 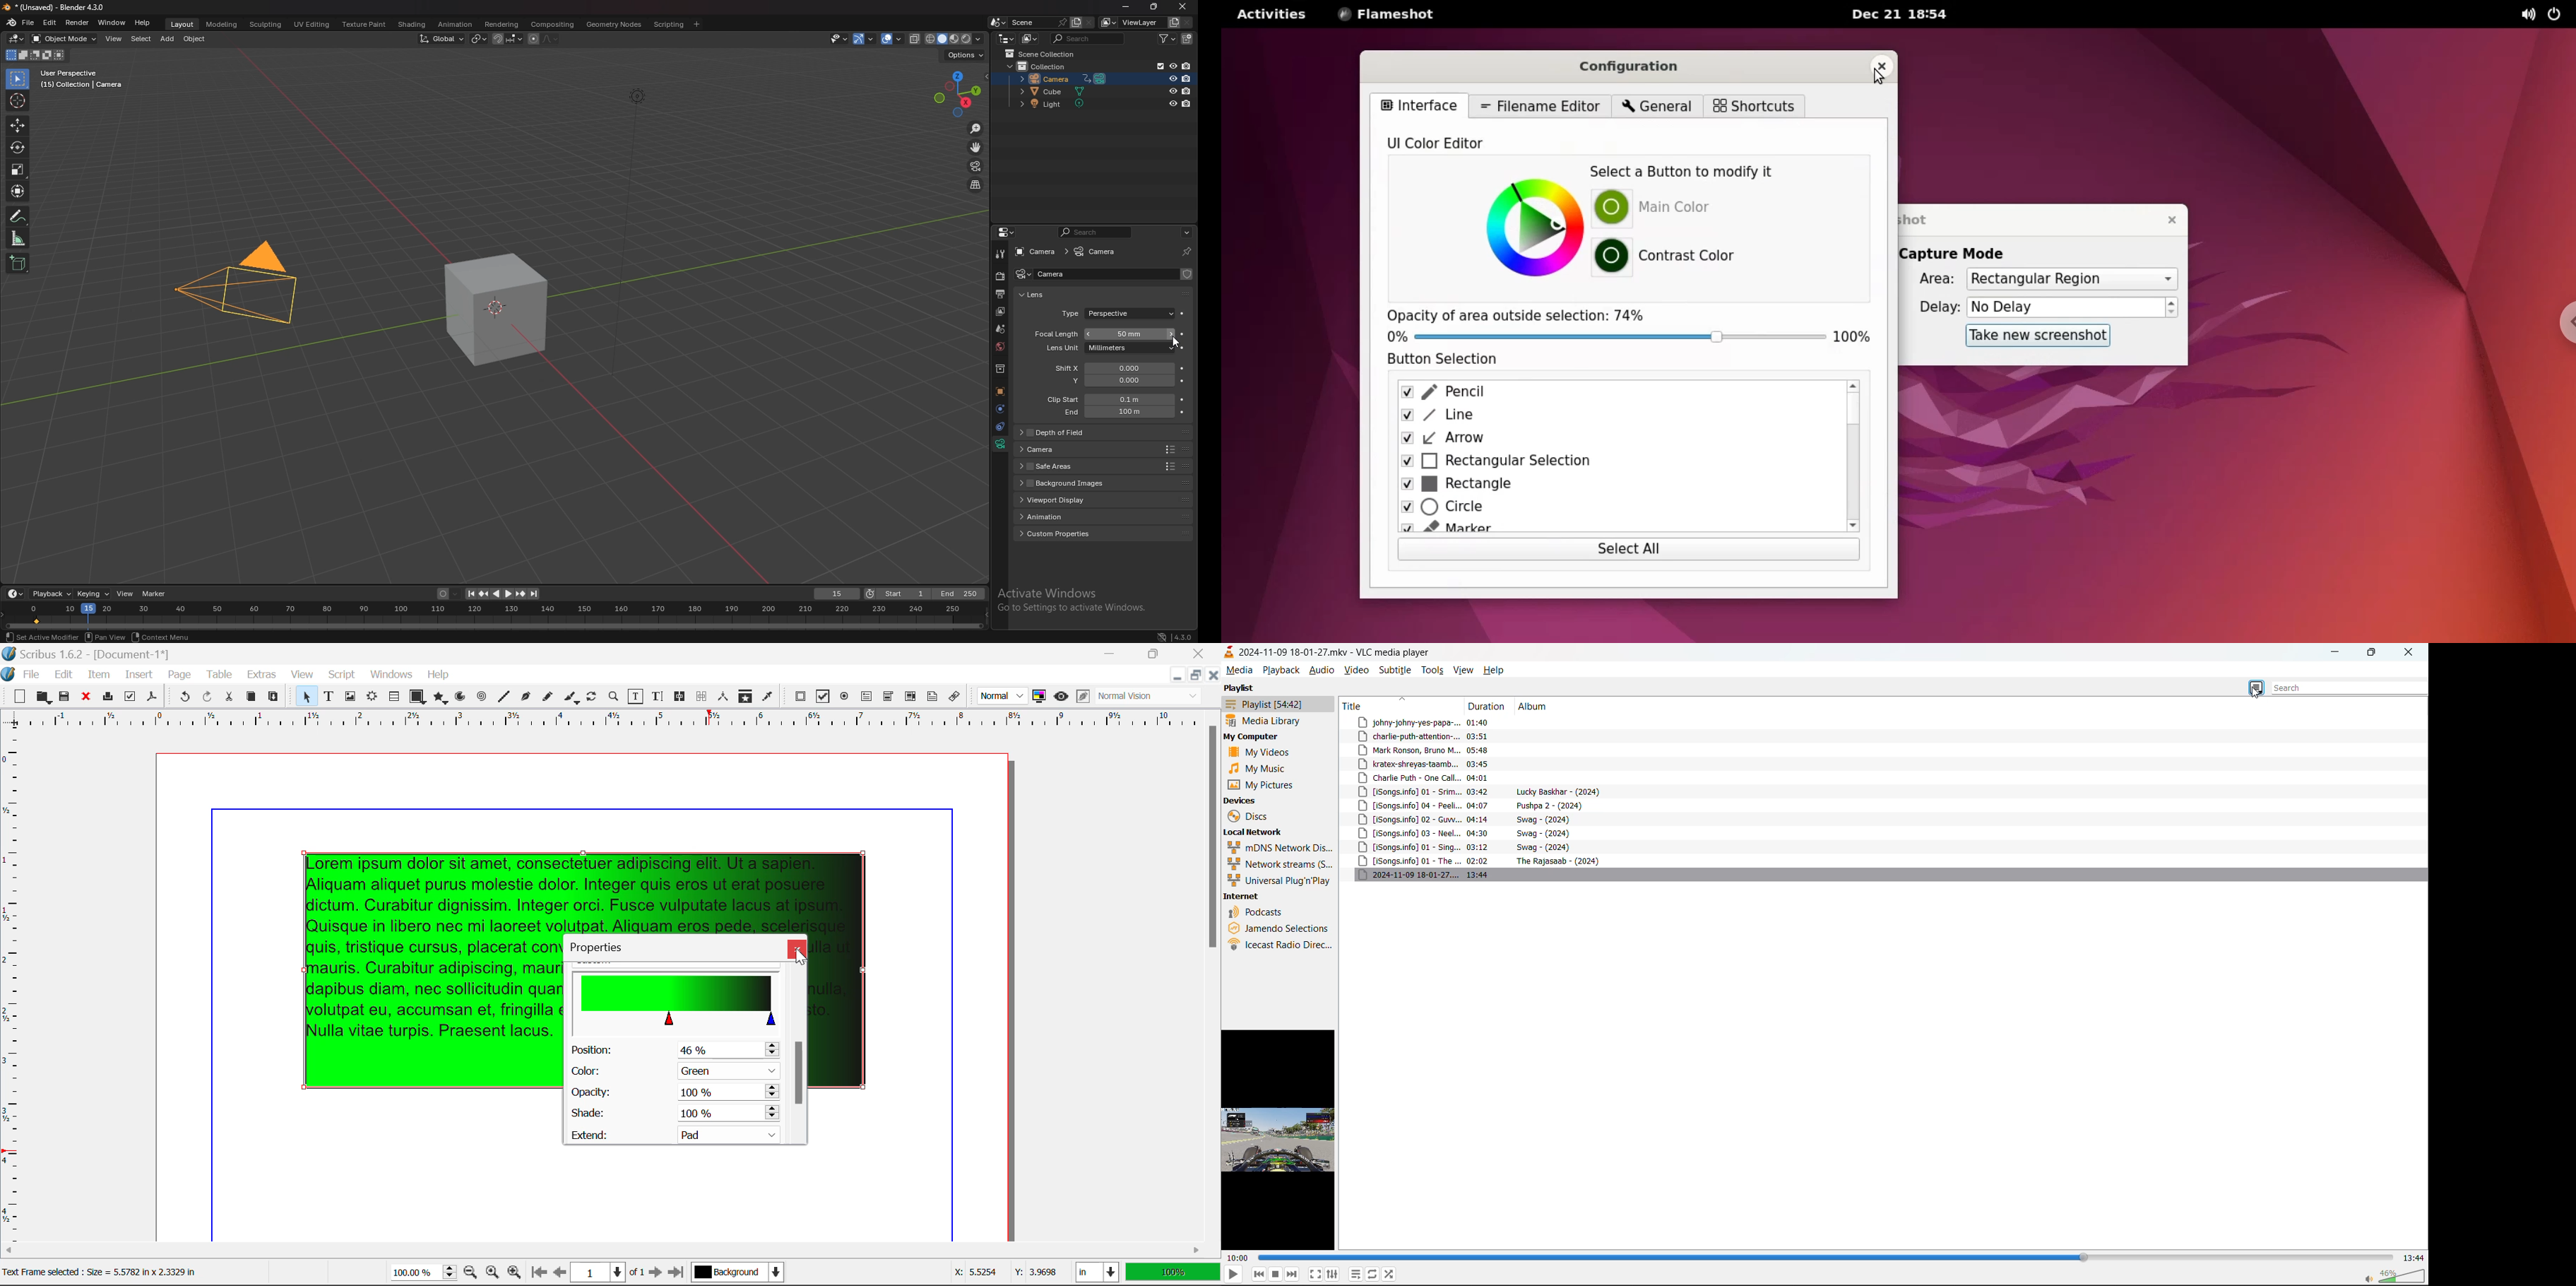 I want to click on help, so click(x=1495, y=670).